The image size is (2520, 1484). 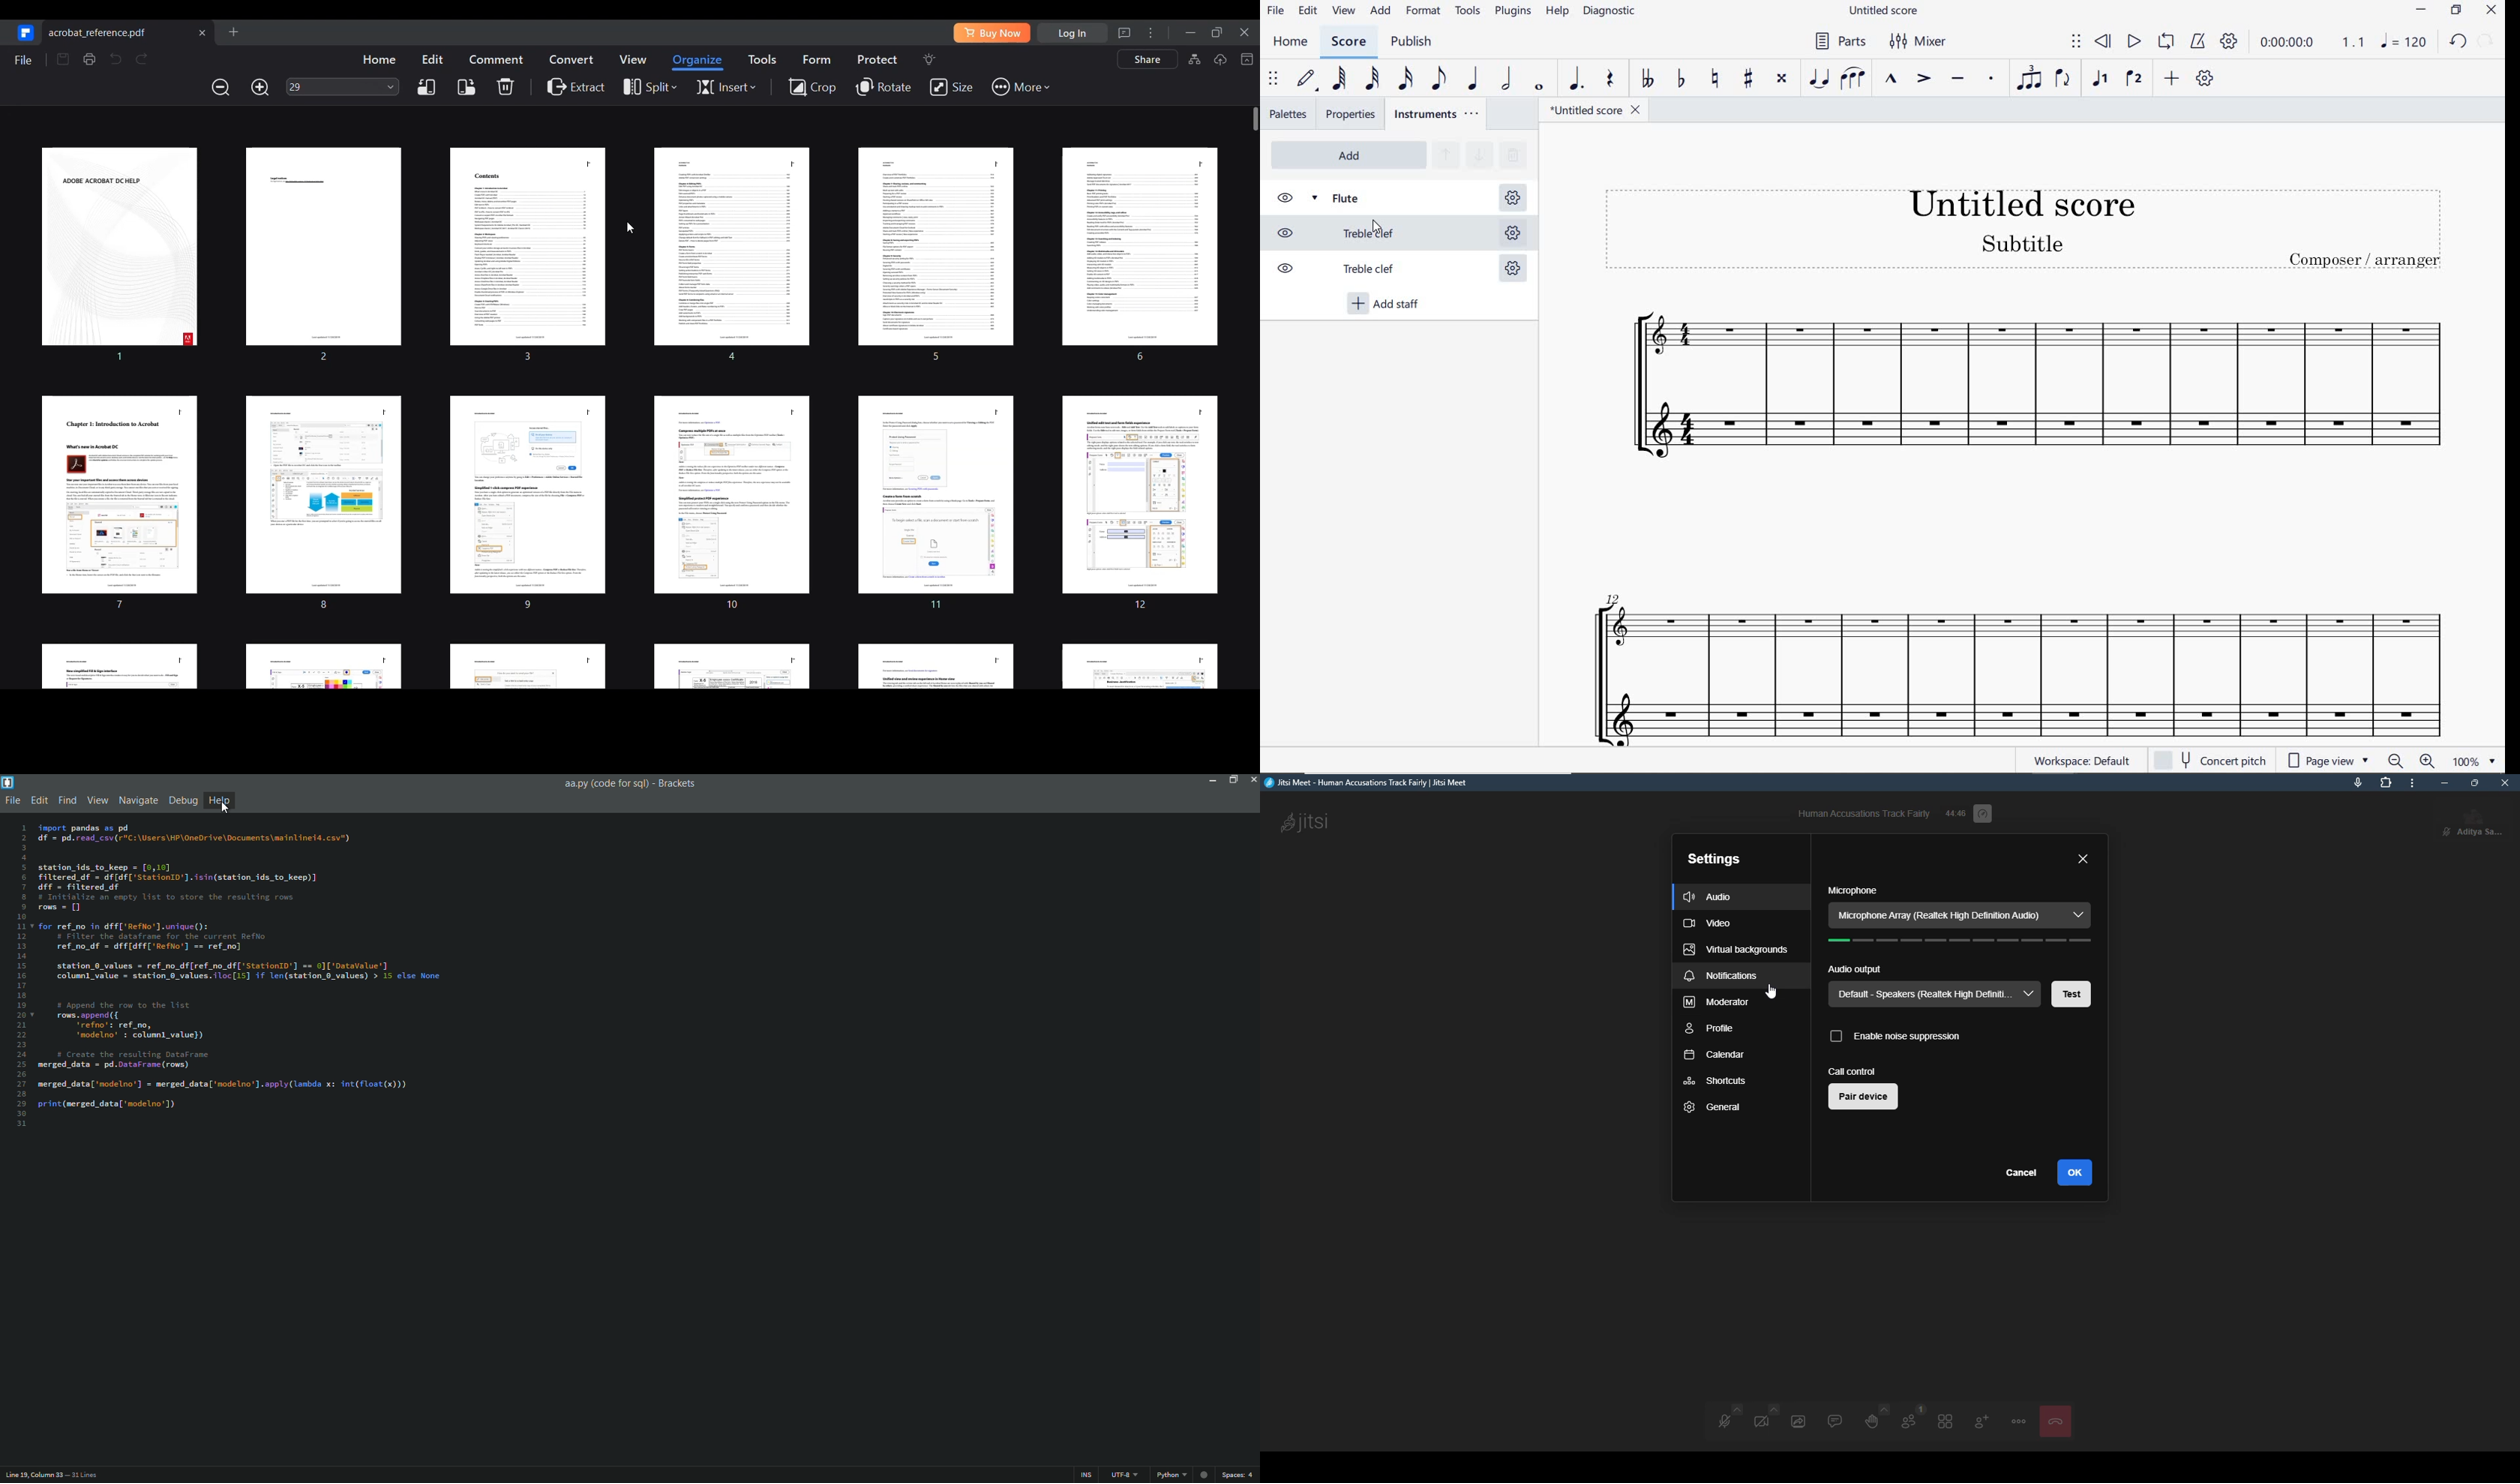 I want to click on ok, so click(x=2077, y=1173).